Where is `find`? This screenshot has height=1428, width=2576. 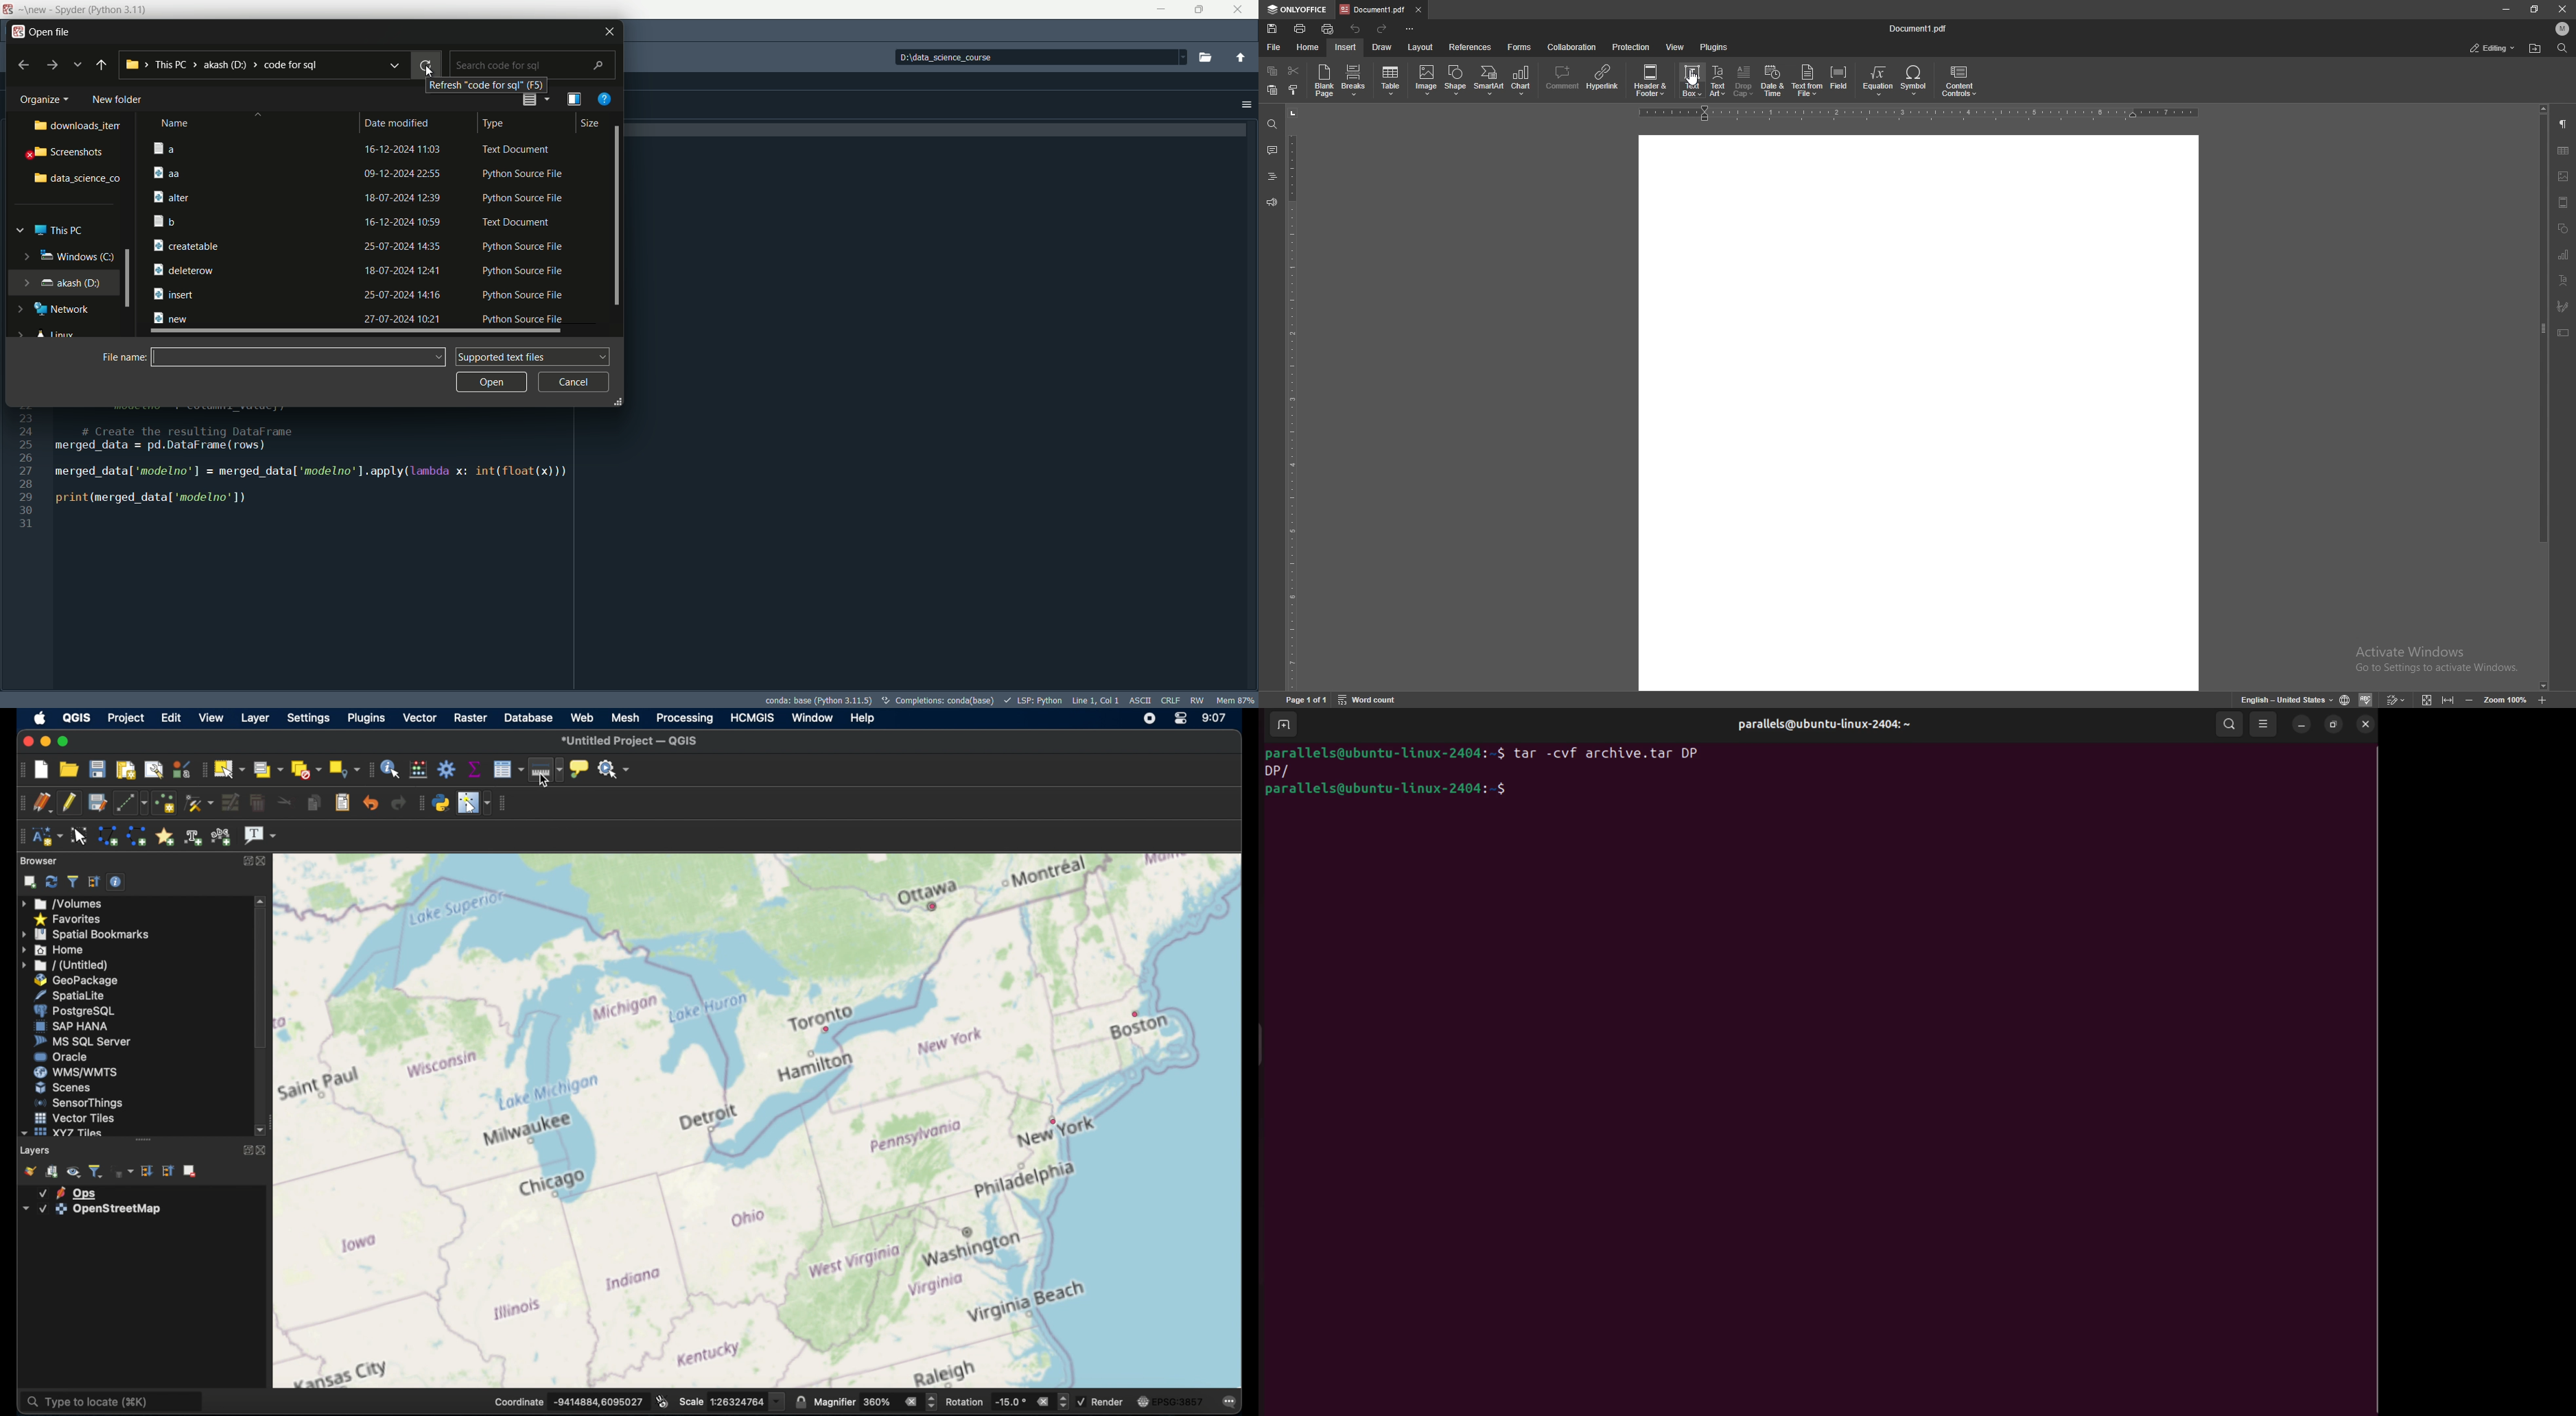
find is located at coordinates (2563, 48).